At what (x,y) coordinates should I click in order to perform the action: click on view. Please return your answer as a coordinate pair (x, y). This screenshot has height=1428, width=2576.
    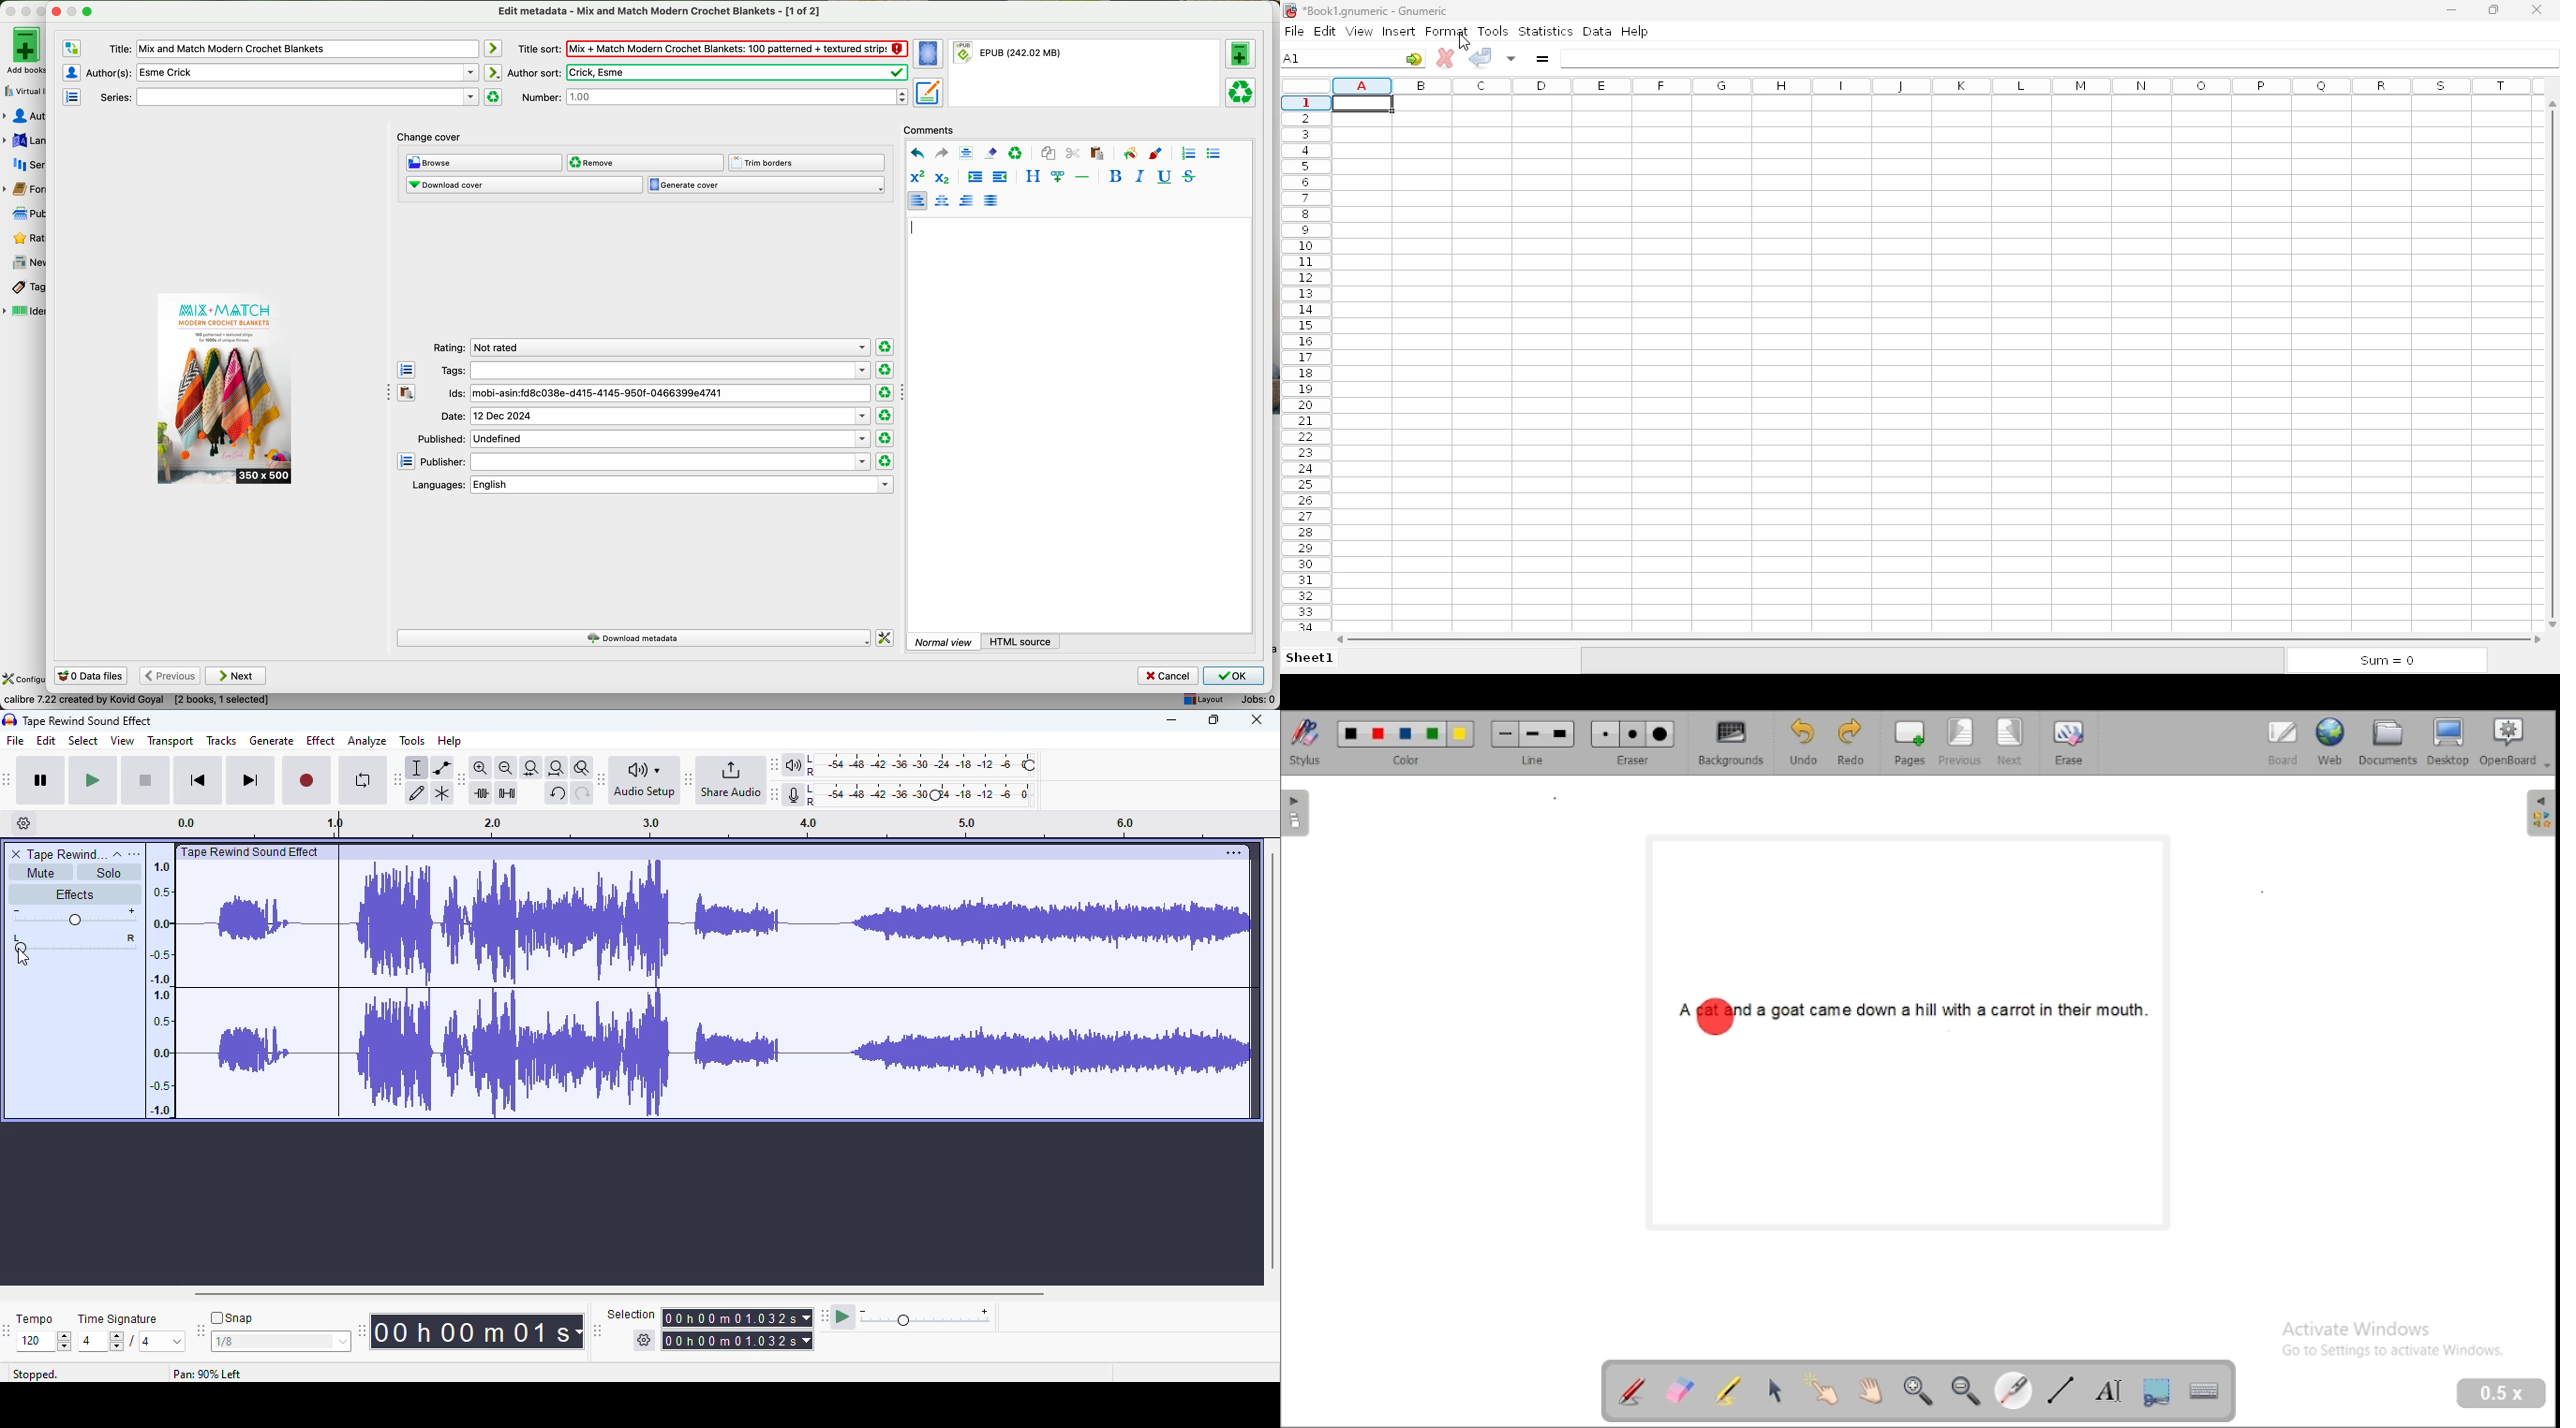
    Looking at the image, I should click on (123, 740).